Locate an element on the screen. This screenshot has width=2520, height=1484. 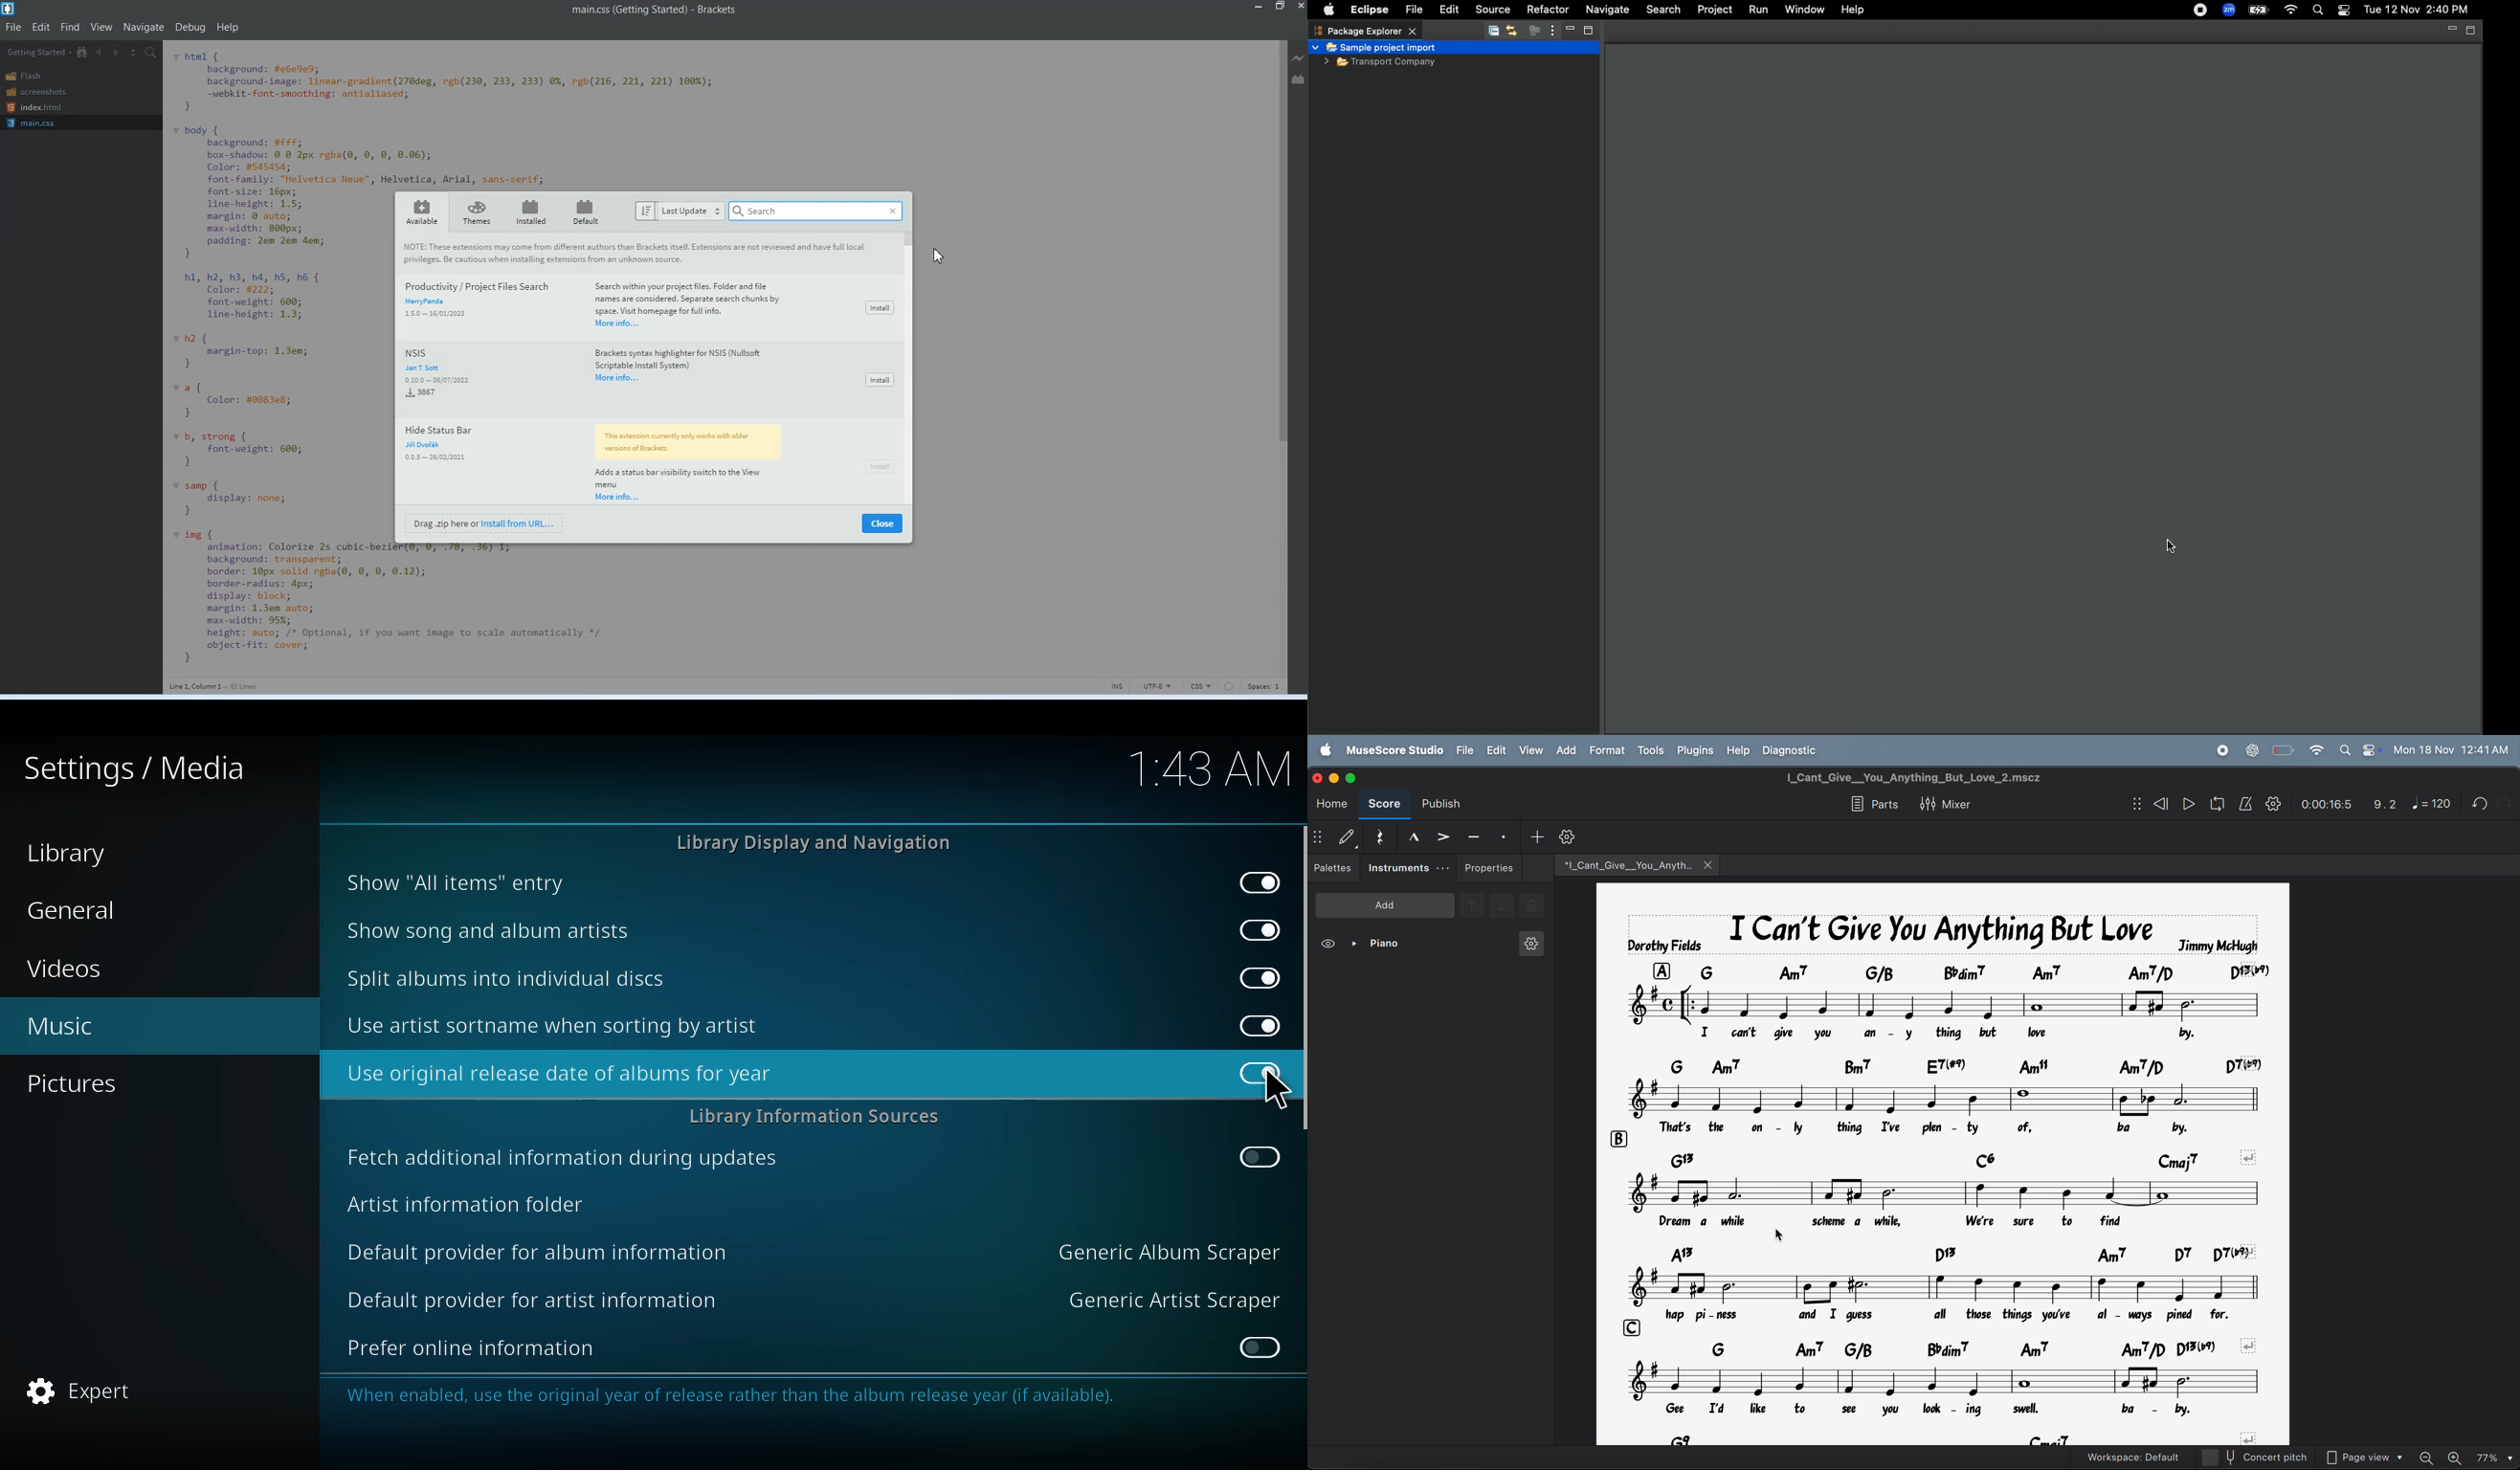
customize toobar is located at coordinates (1567, 837).